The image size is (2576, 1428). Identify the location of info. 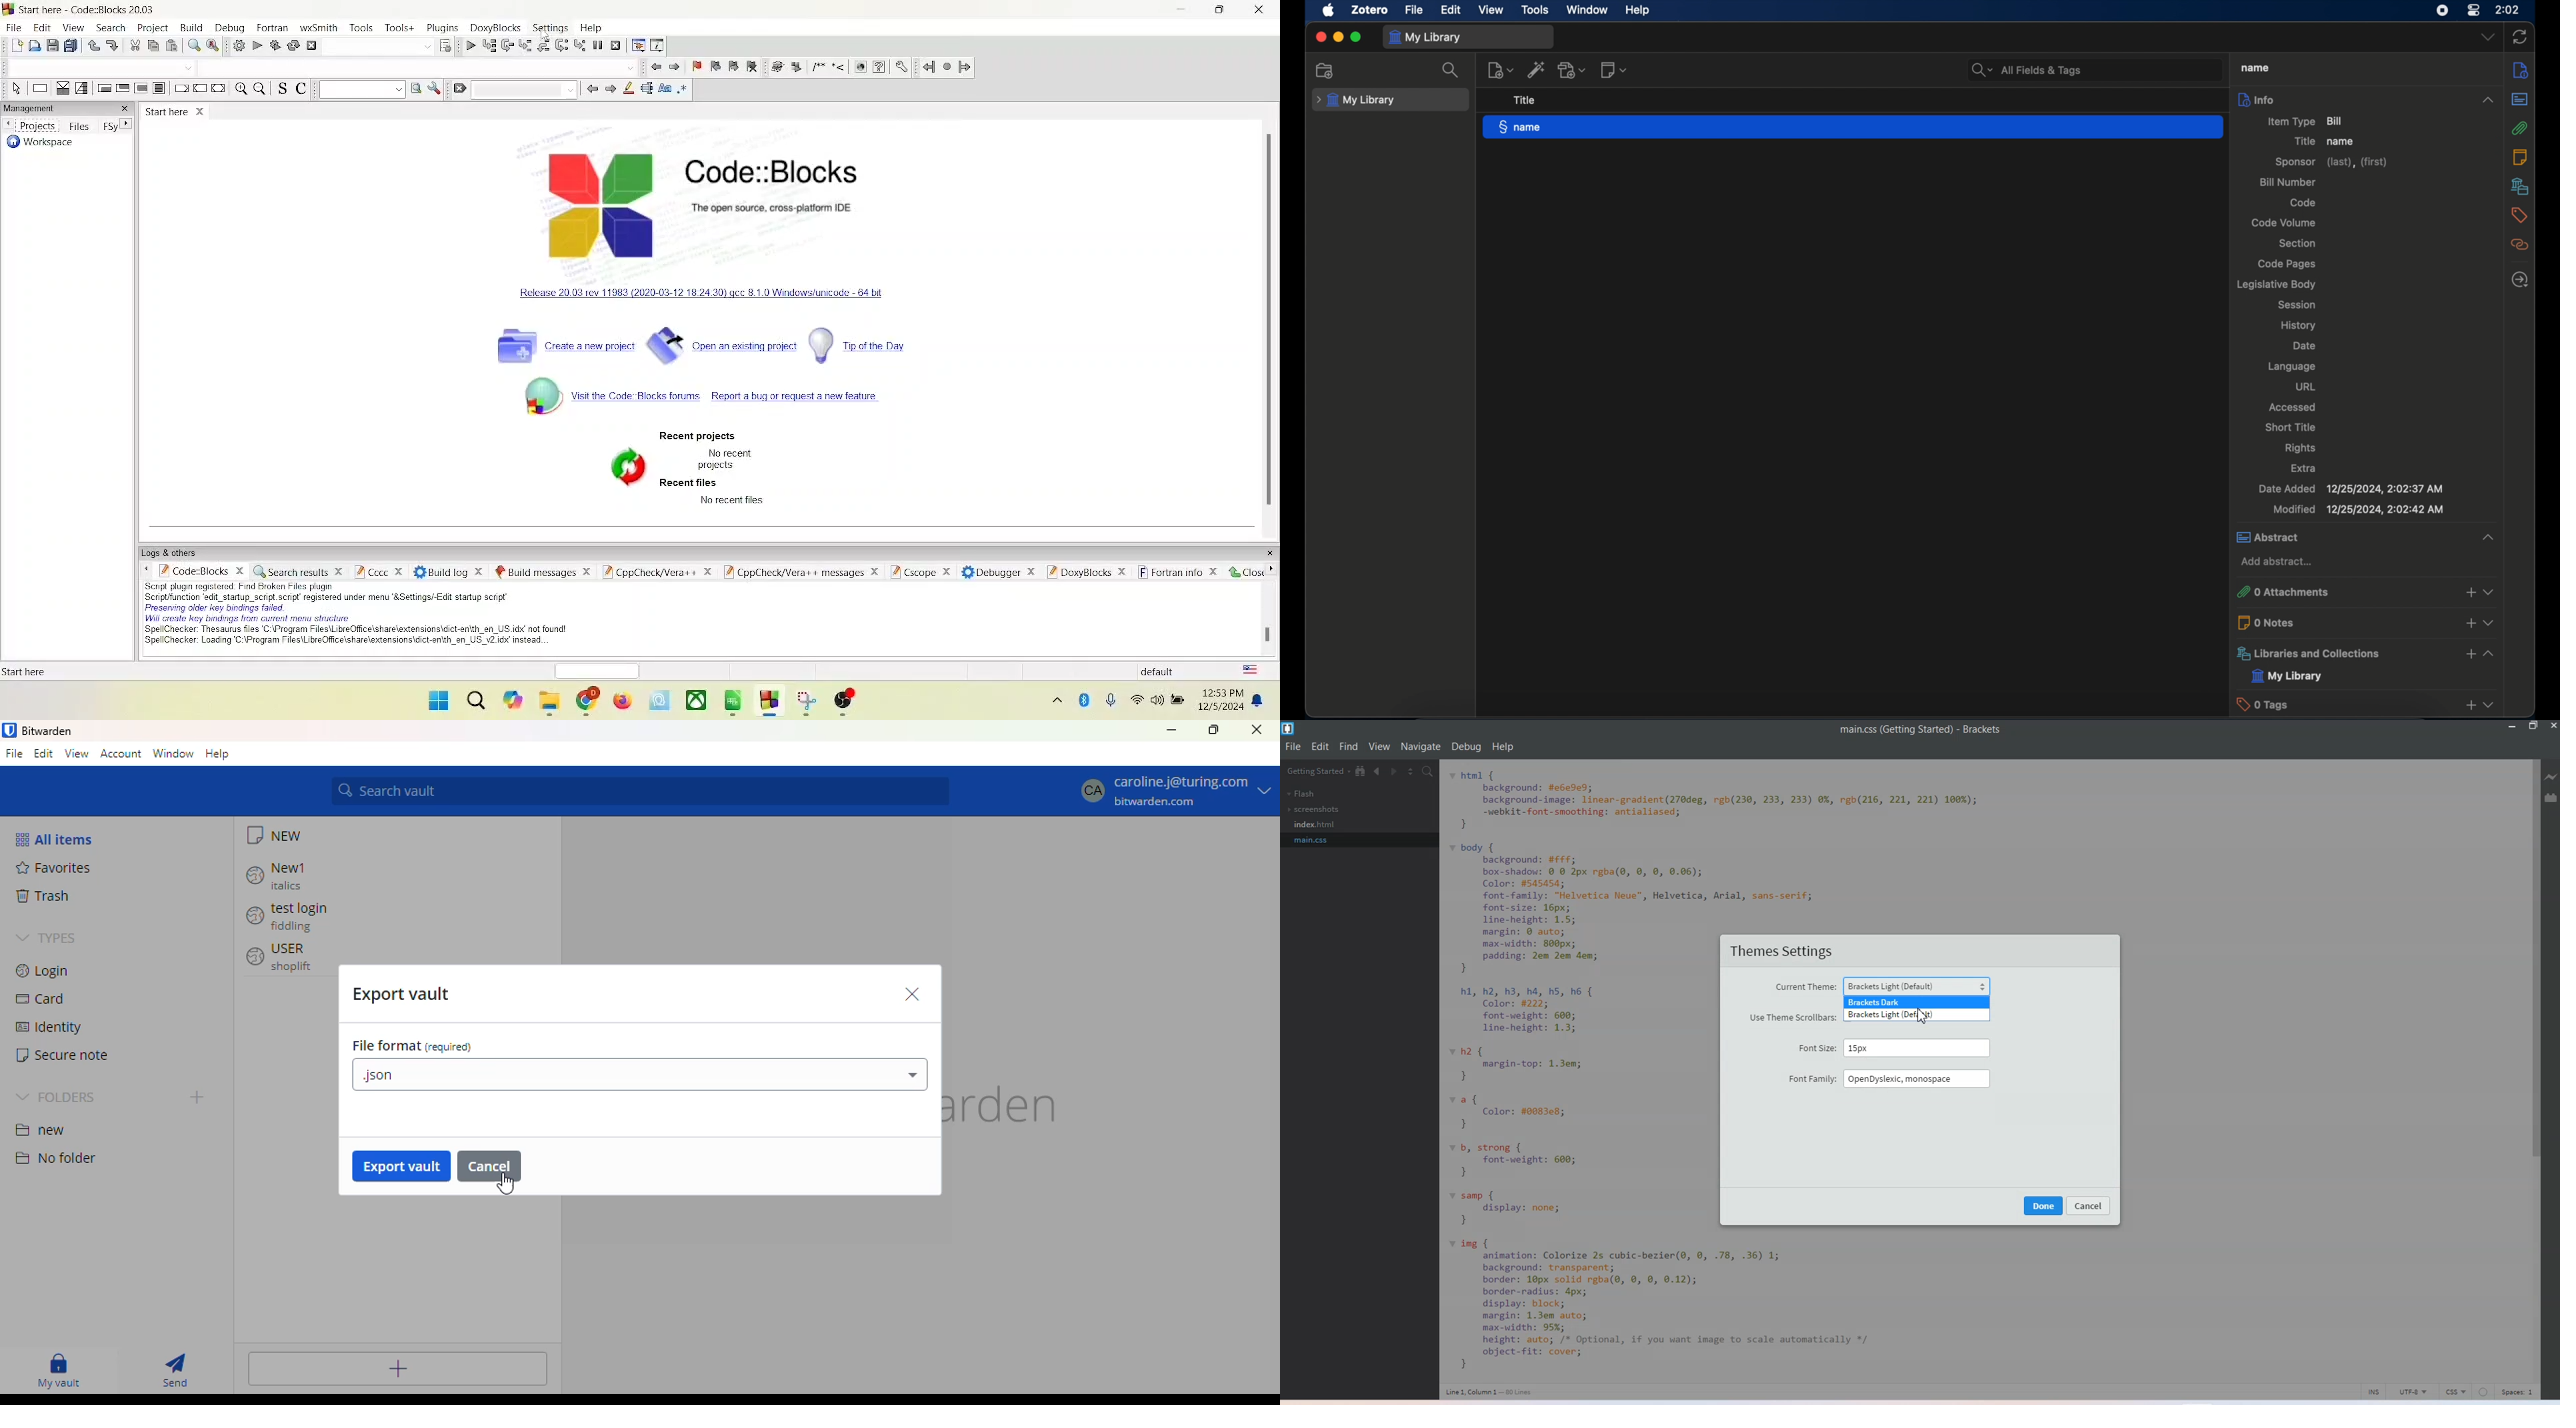
(2521, 69).